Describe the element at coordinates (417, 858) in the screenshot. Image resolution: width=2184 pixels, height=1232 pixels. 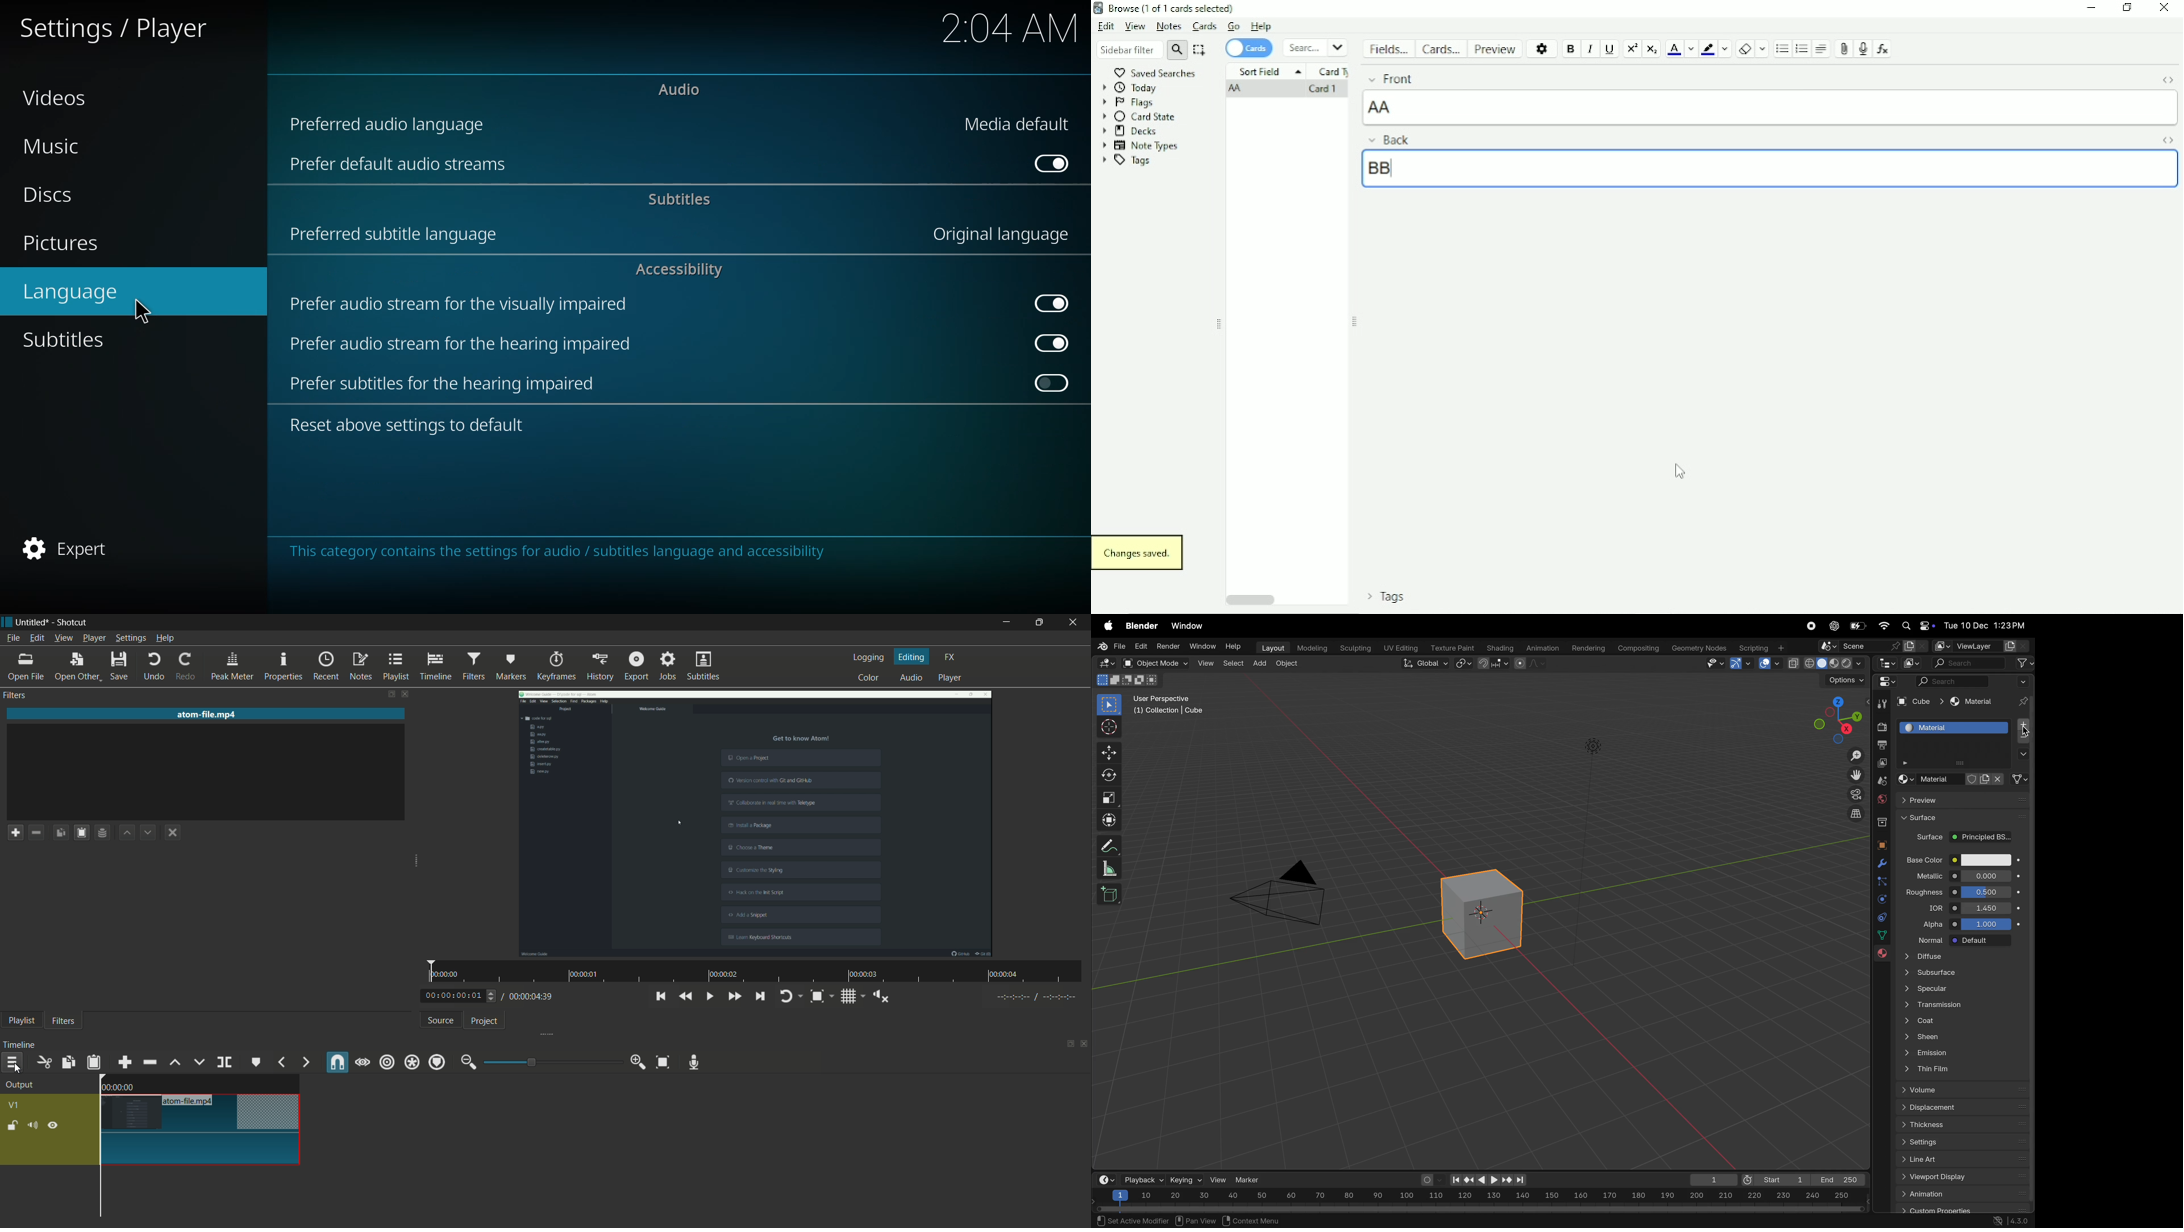
I see `expand` at that location.